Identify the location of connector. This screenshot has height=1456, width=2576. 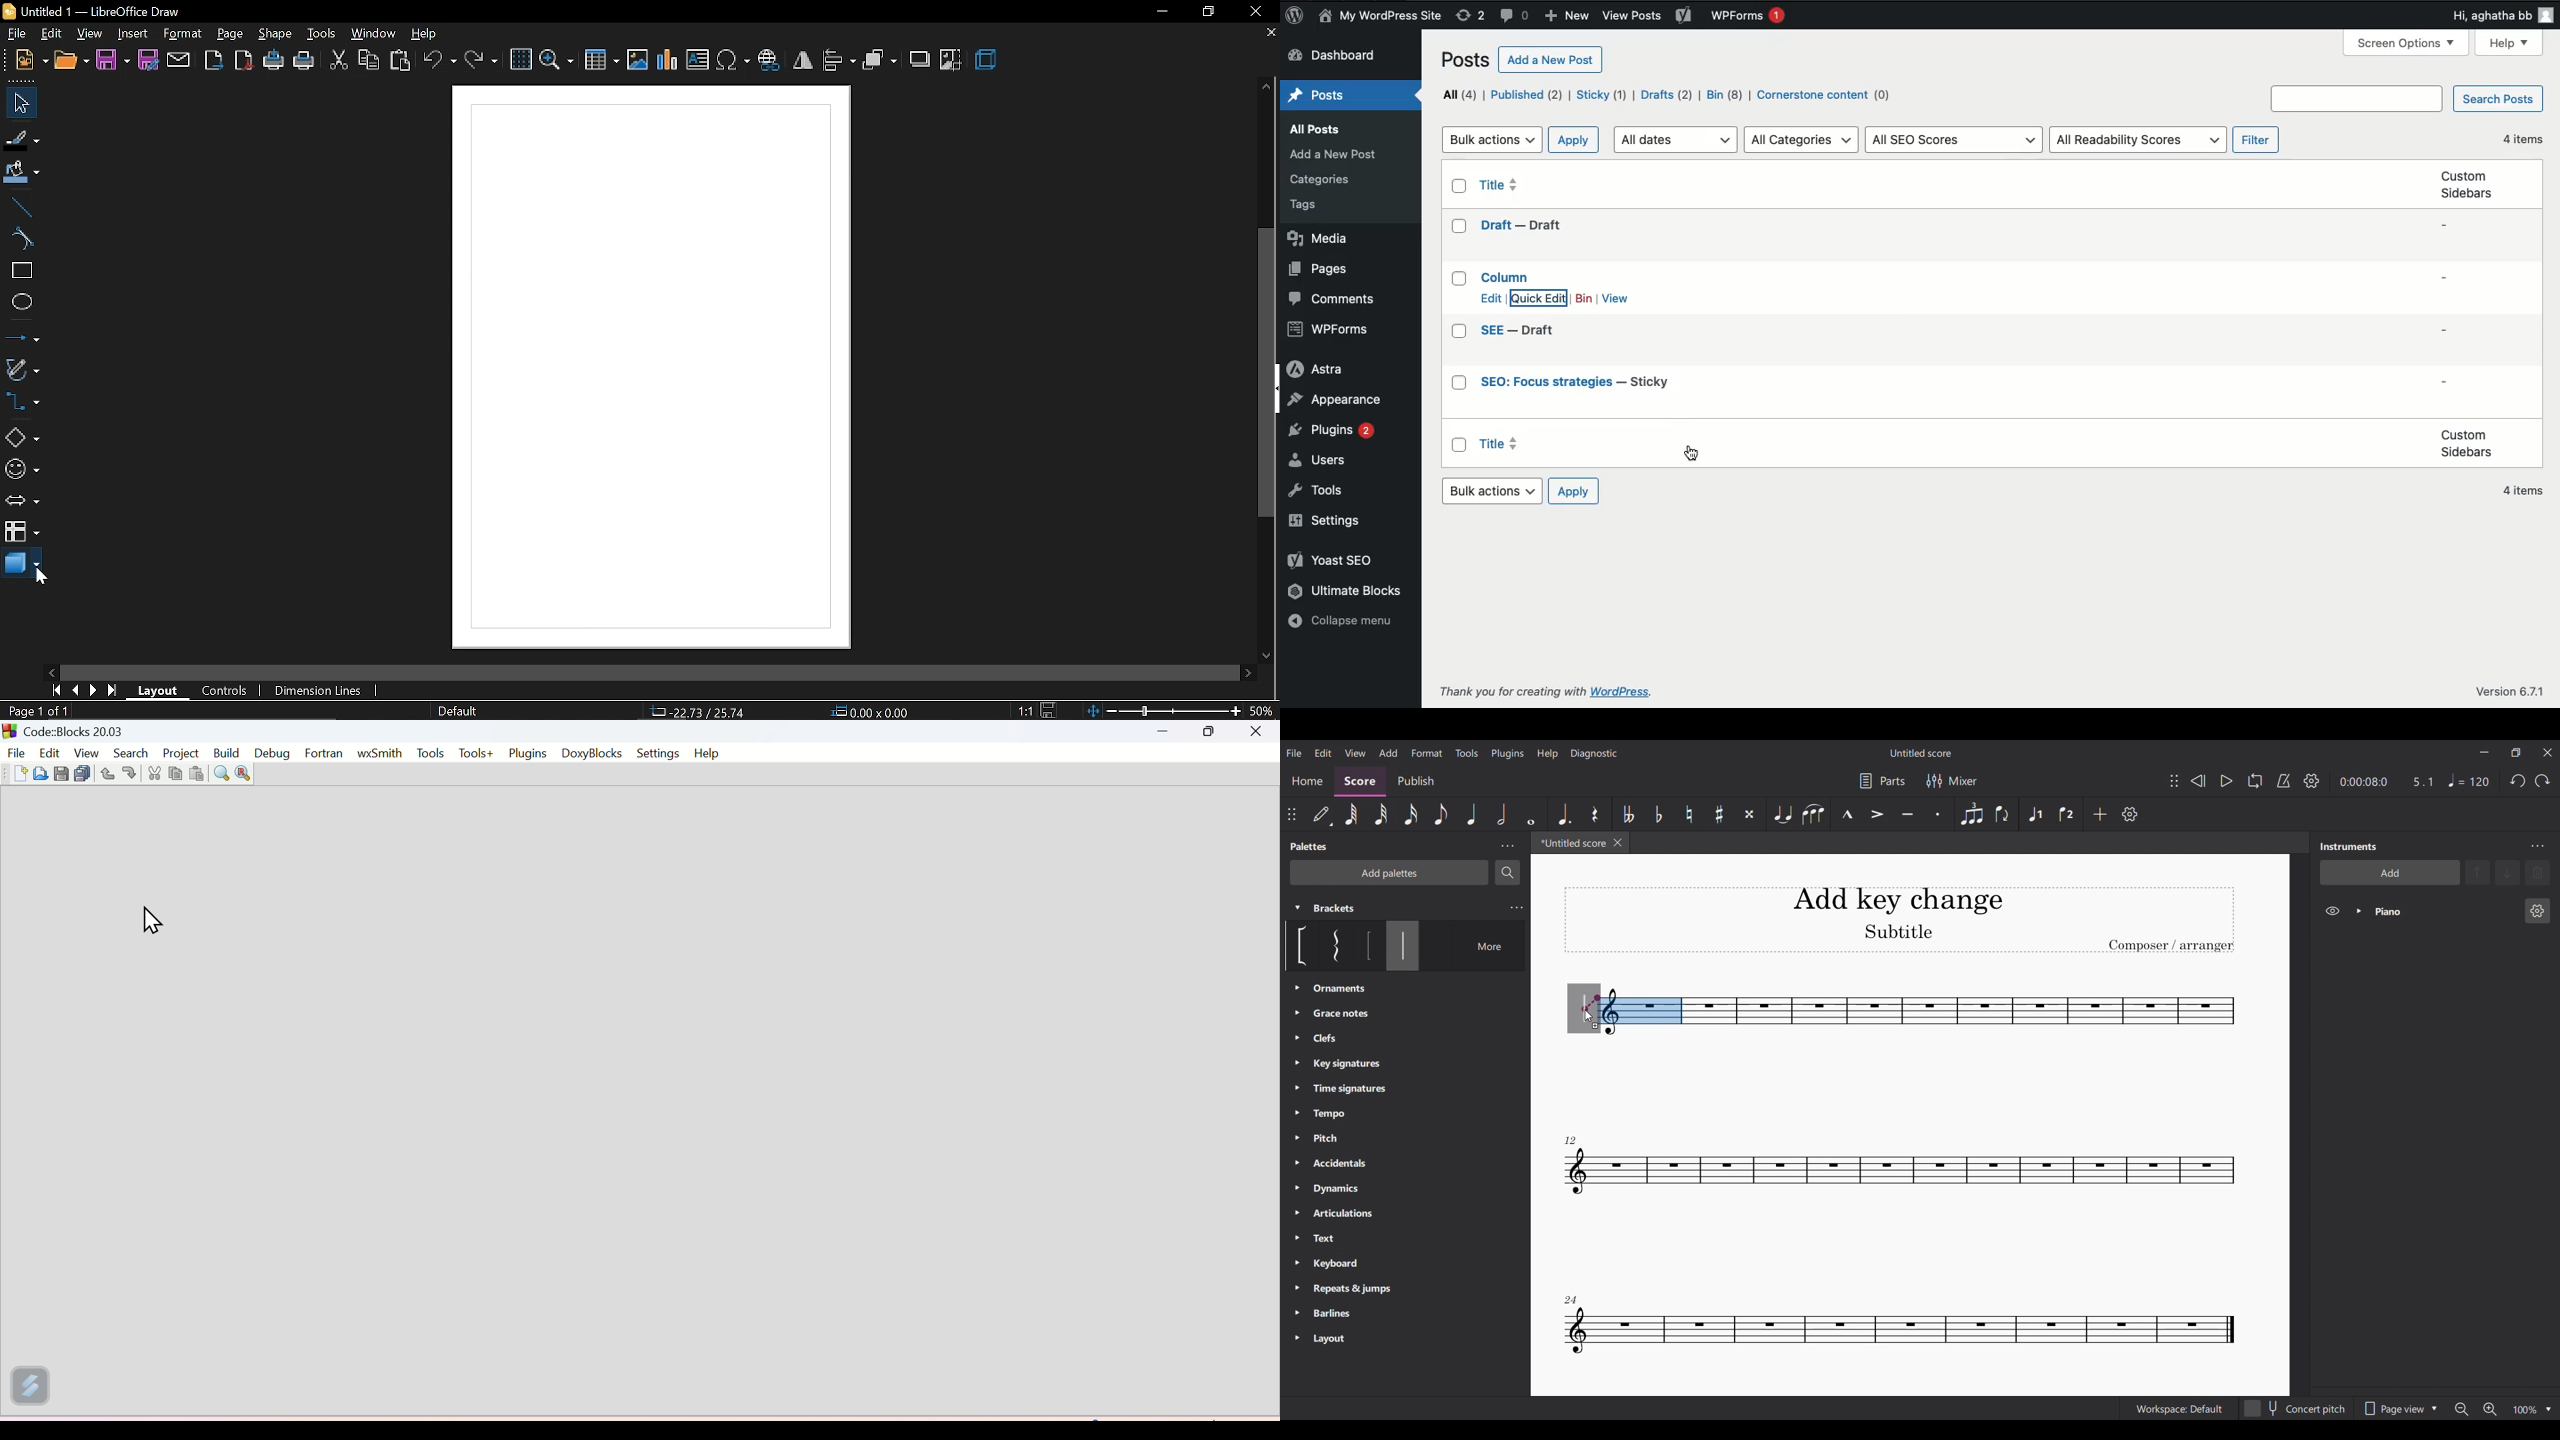
(23, 404).